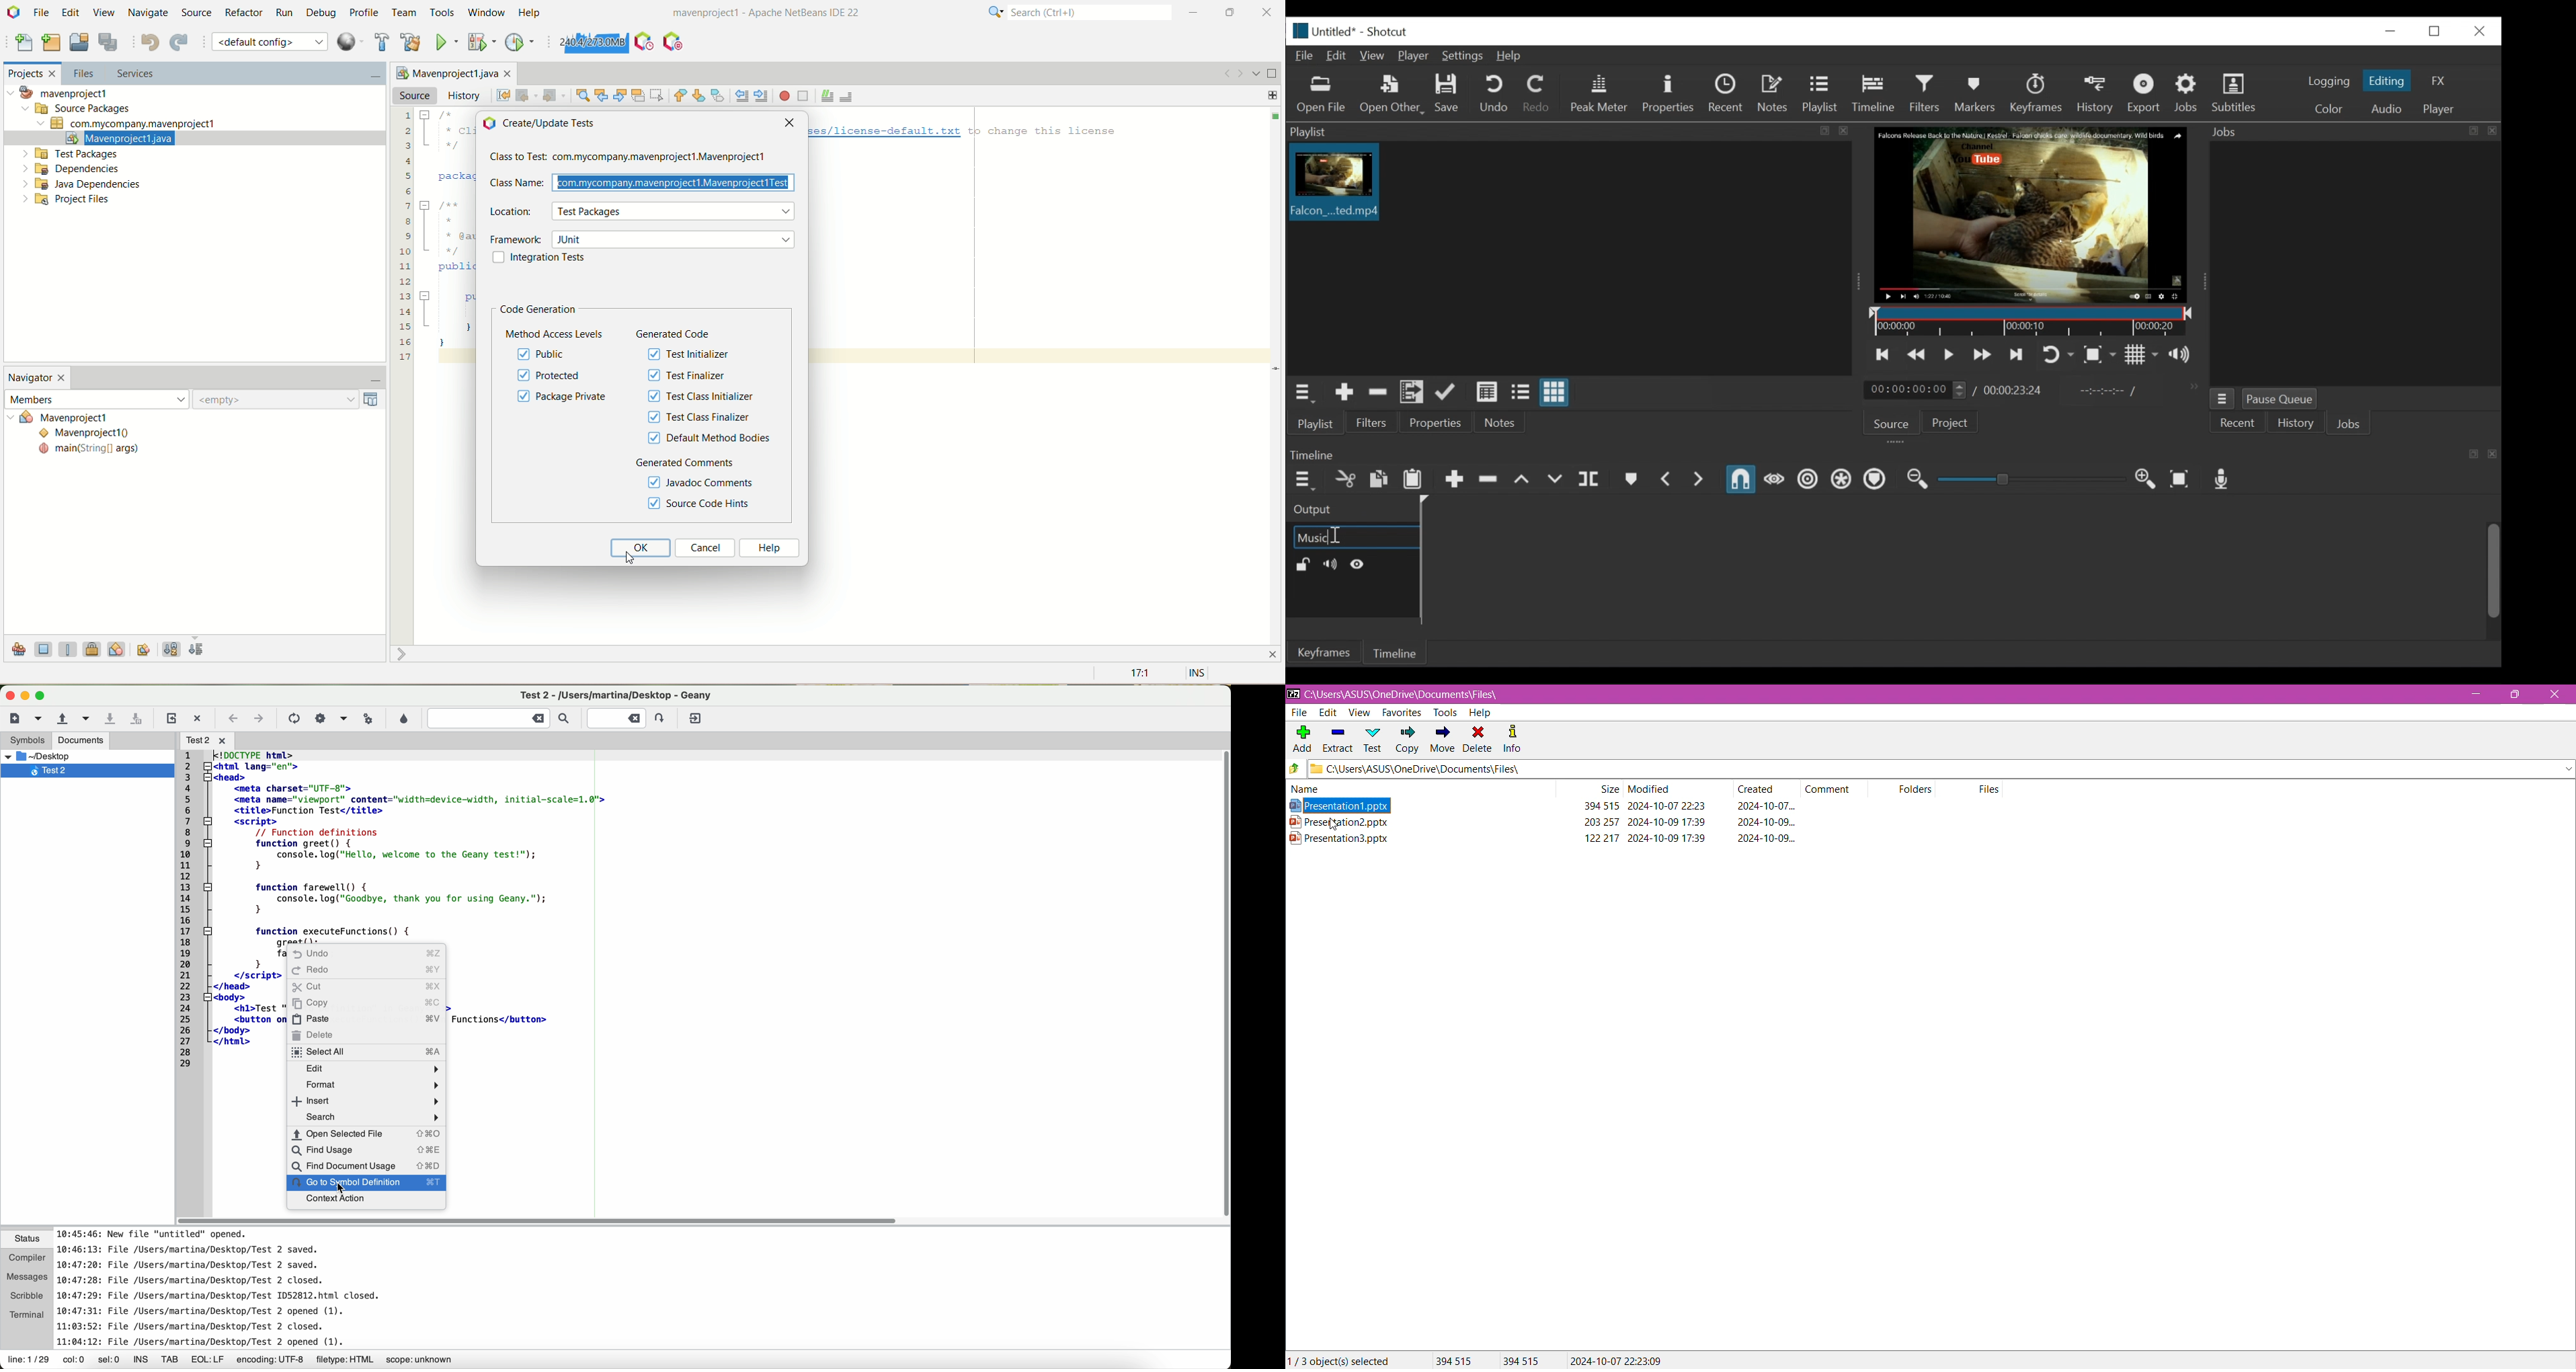 The image size is (2576, 1372). What do you see at coordinates (2187, 93) in the screenshot?
I see `Jobs` at bounding box center [2187, 93].